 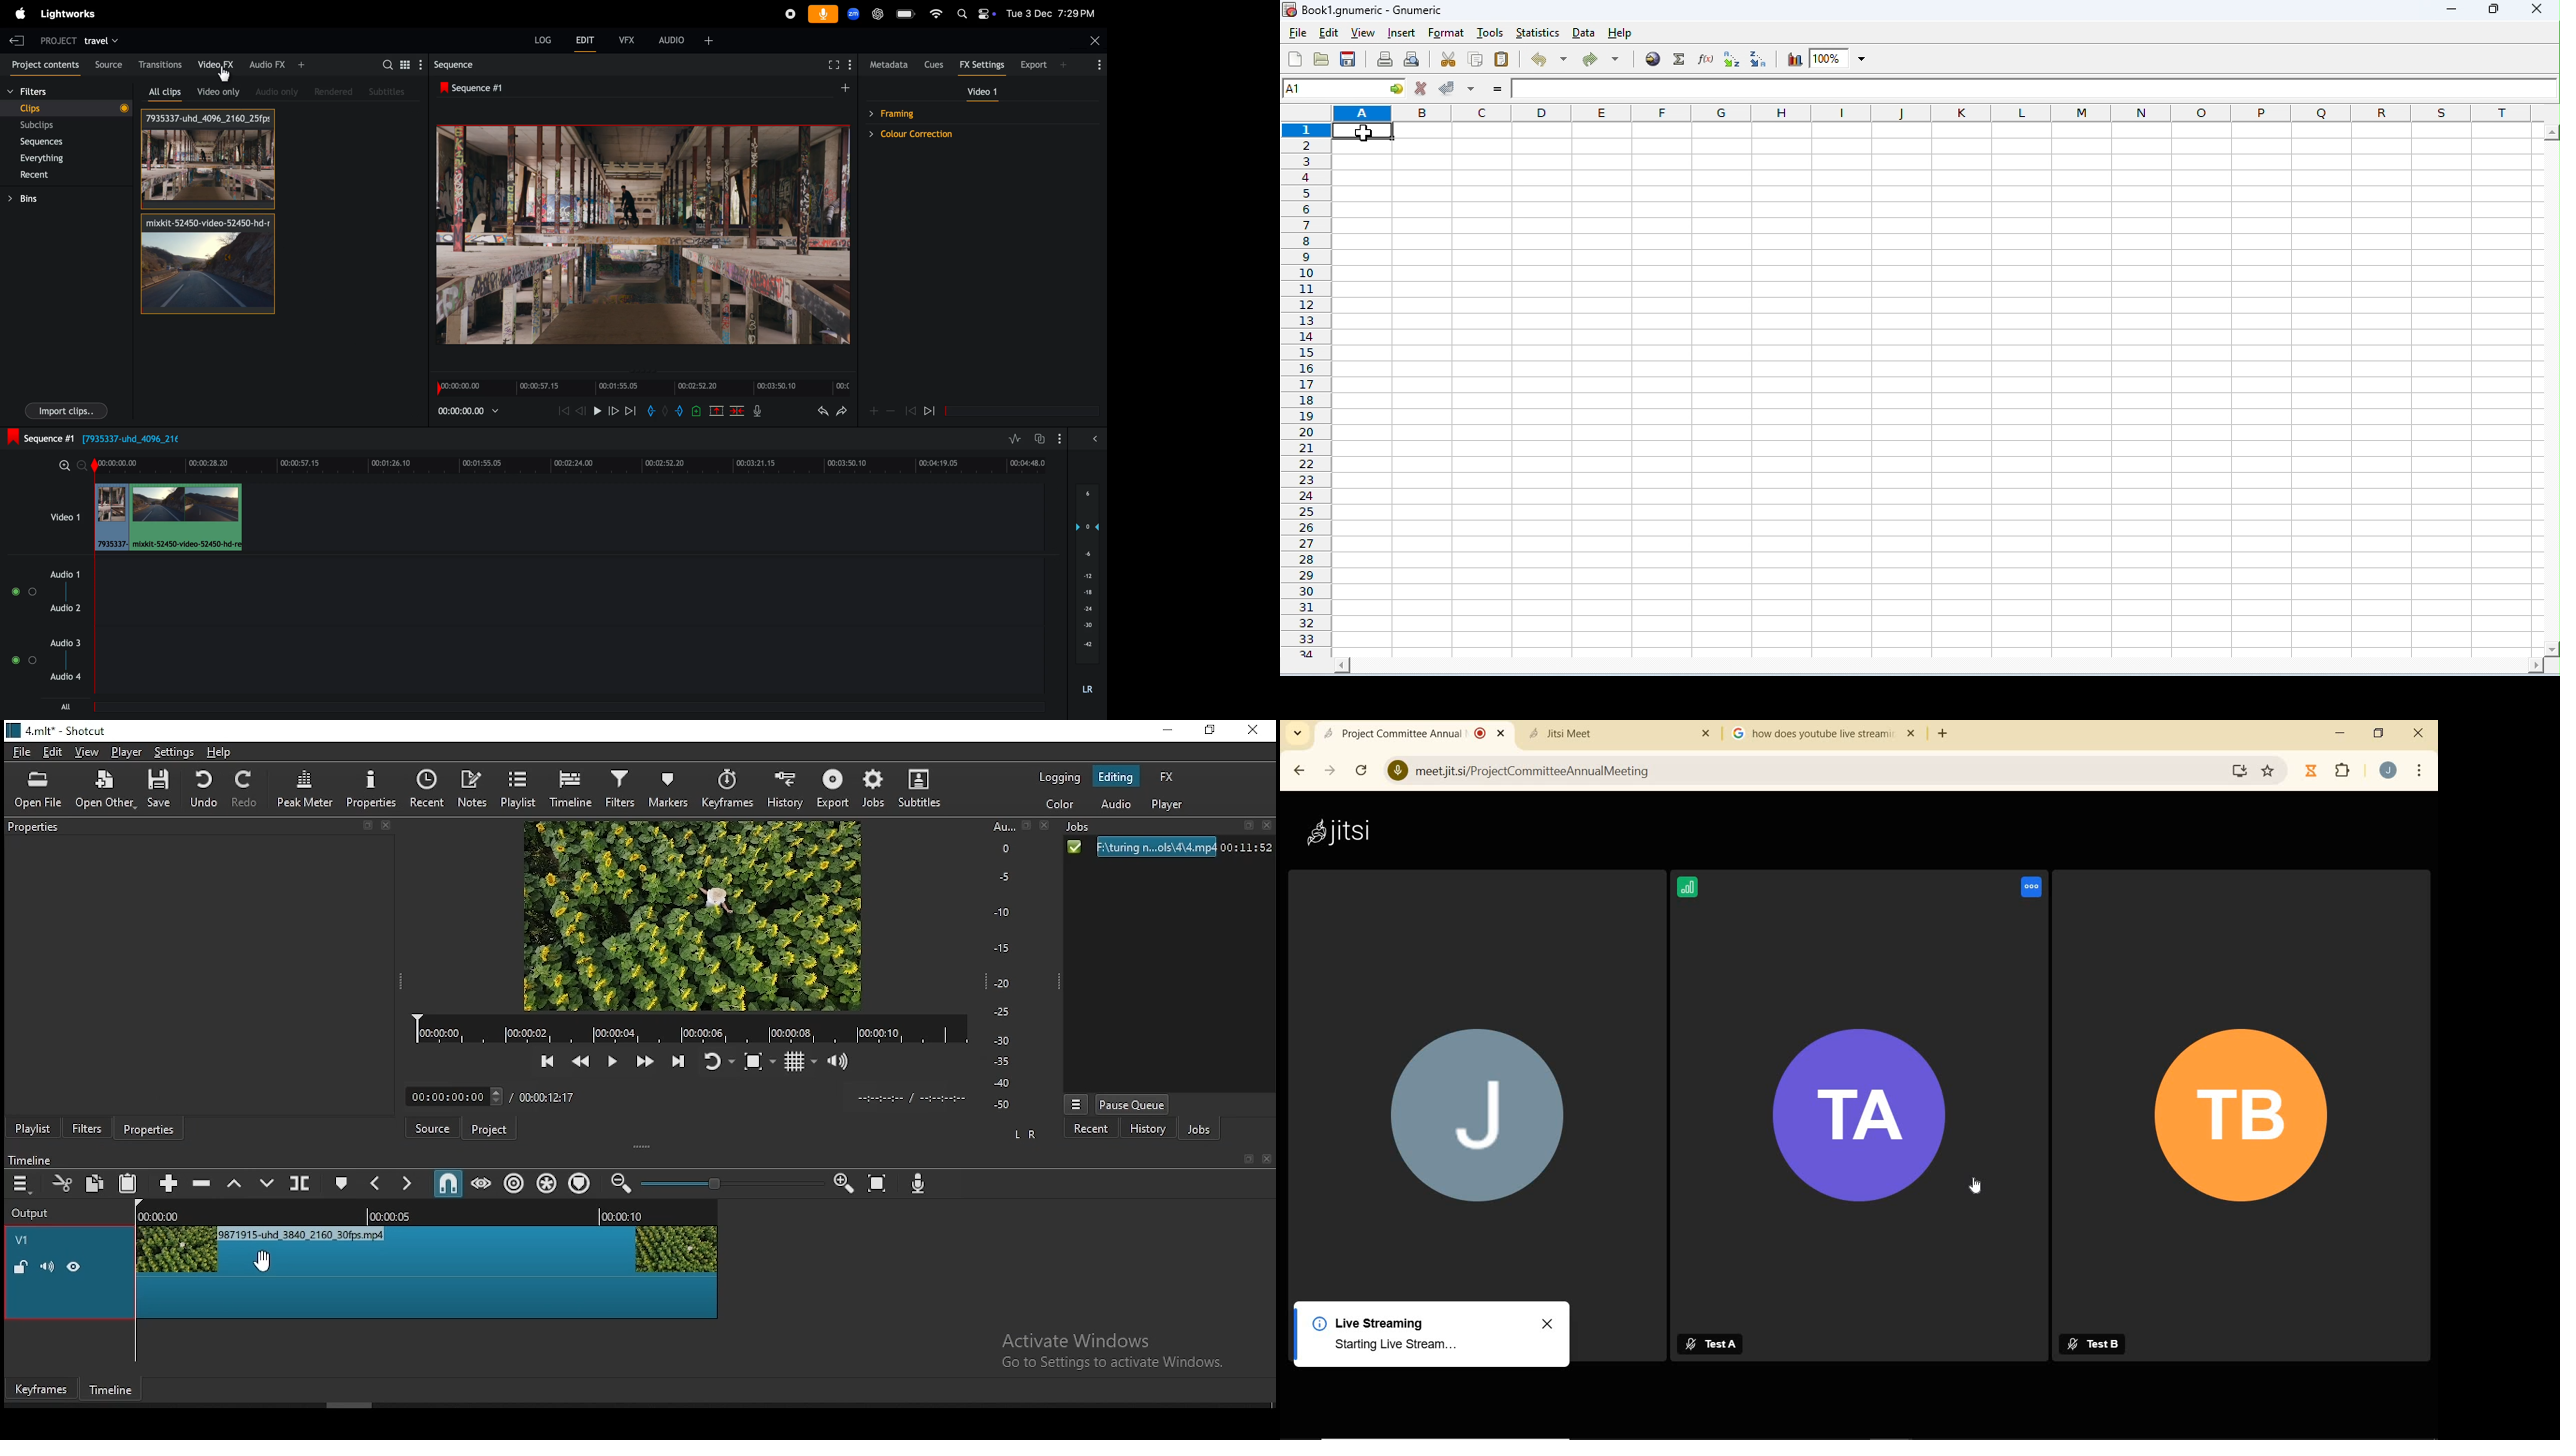 What do you see at coordinates (1330, 770) in the screenshot?
I see `forward` at bounding box center [1330, 770].